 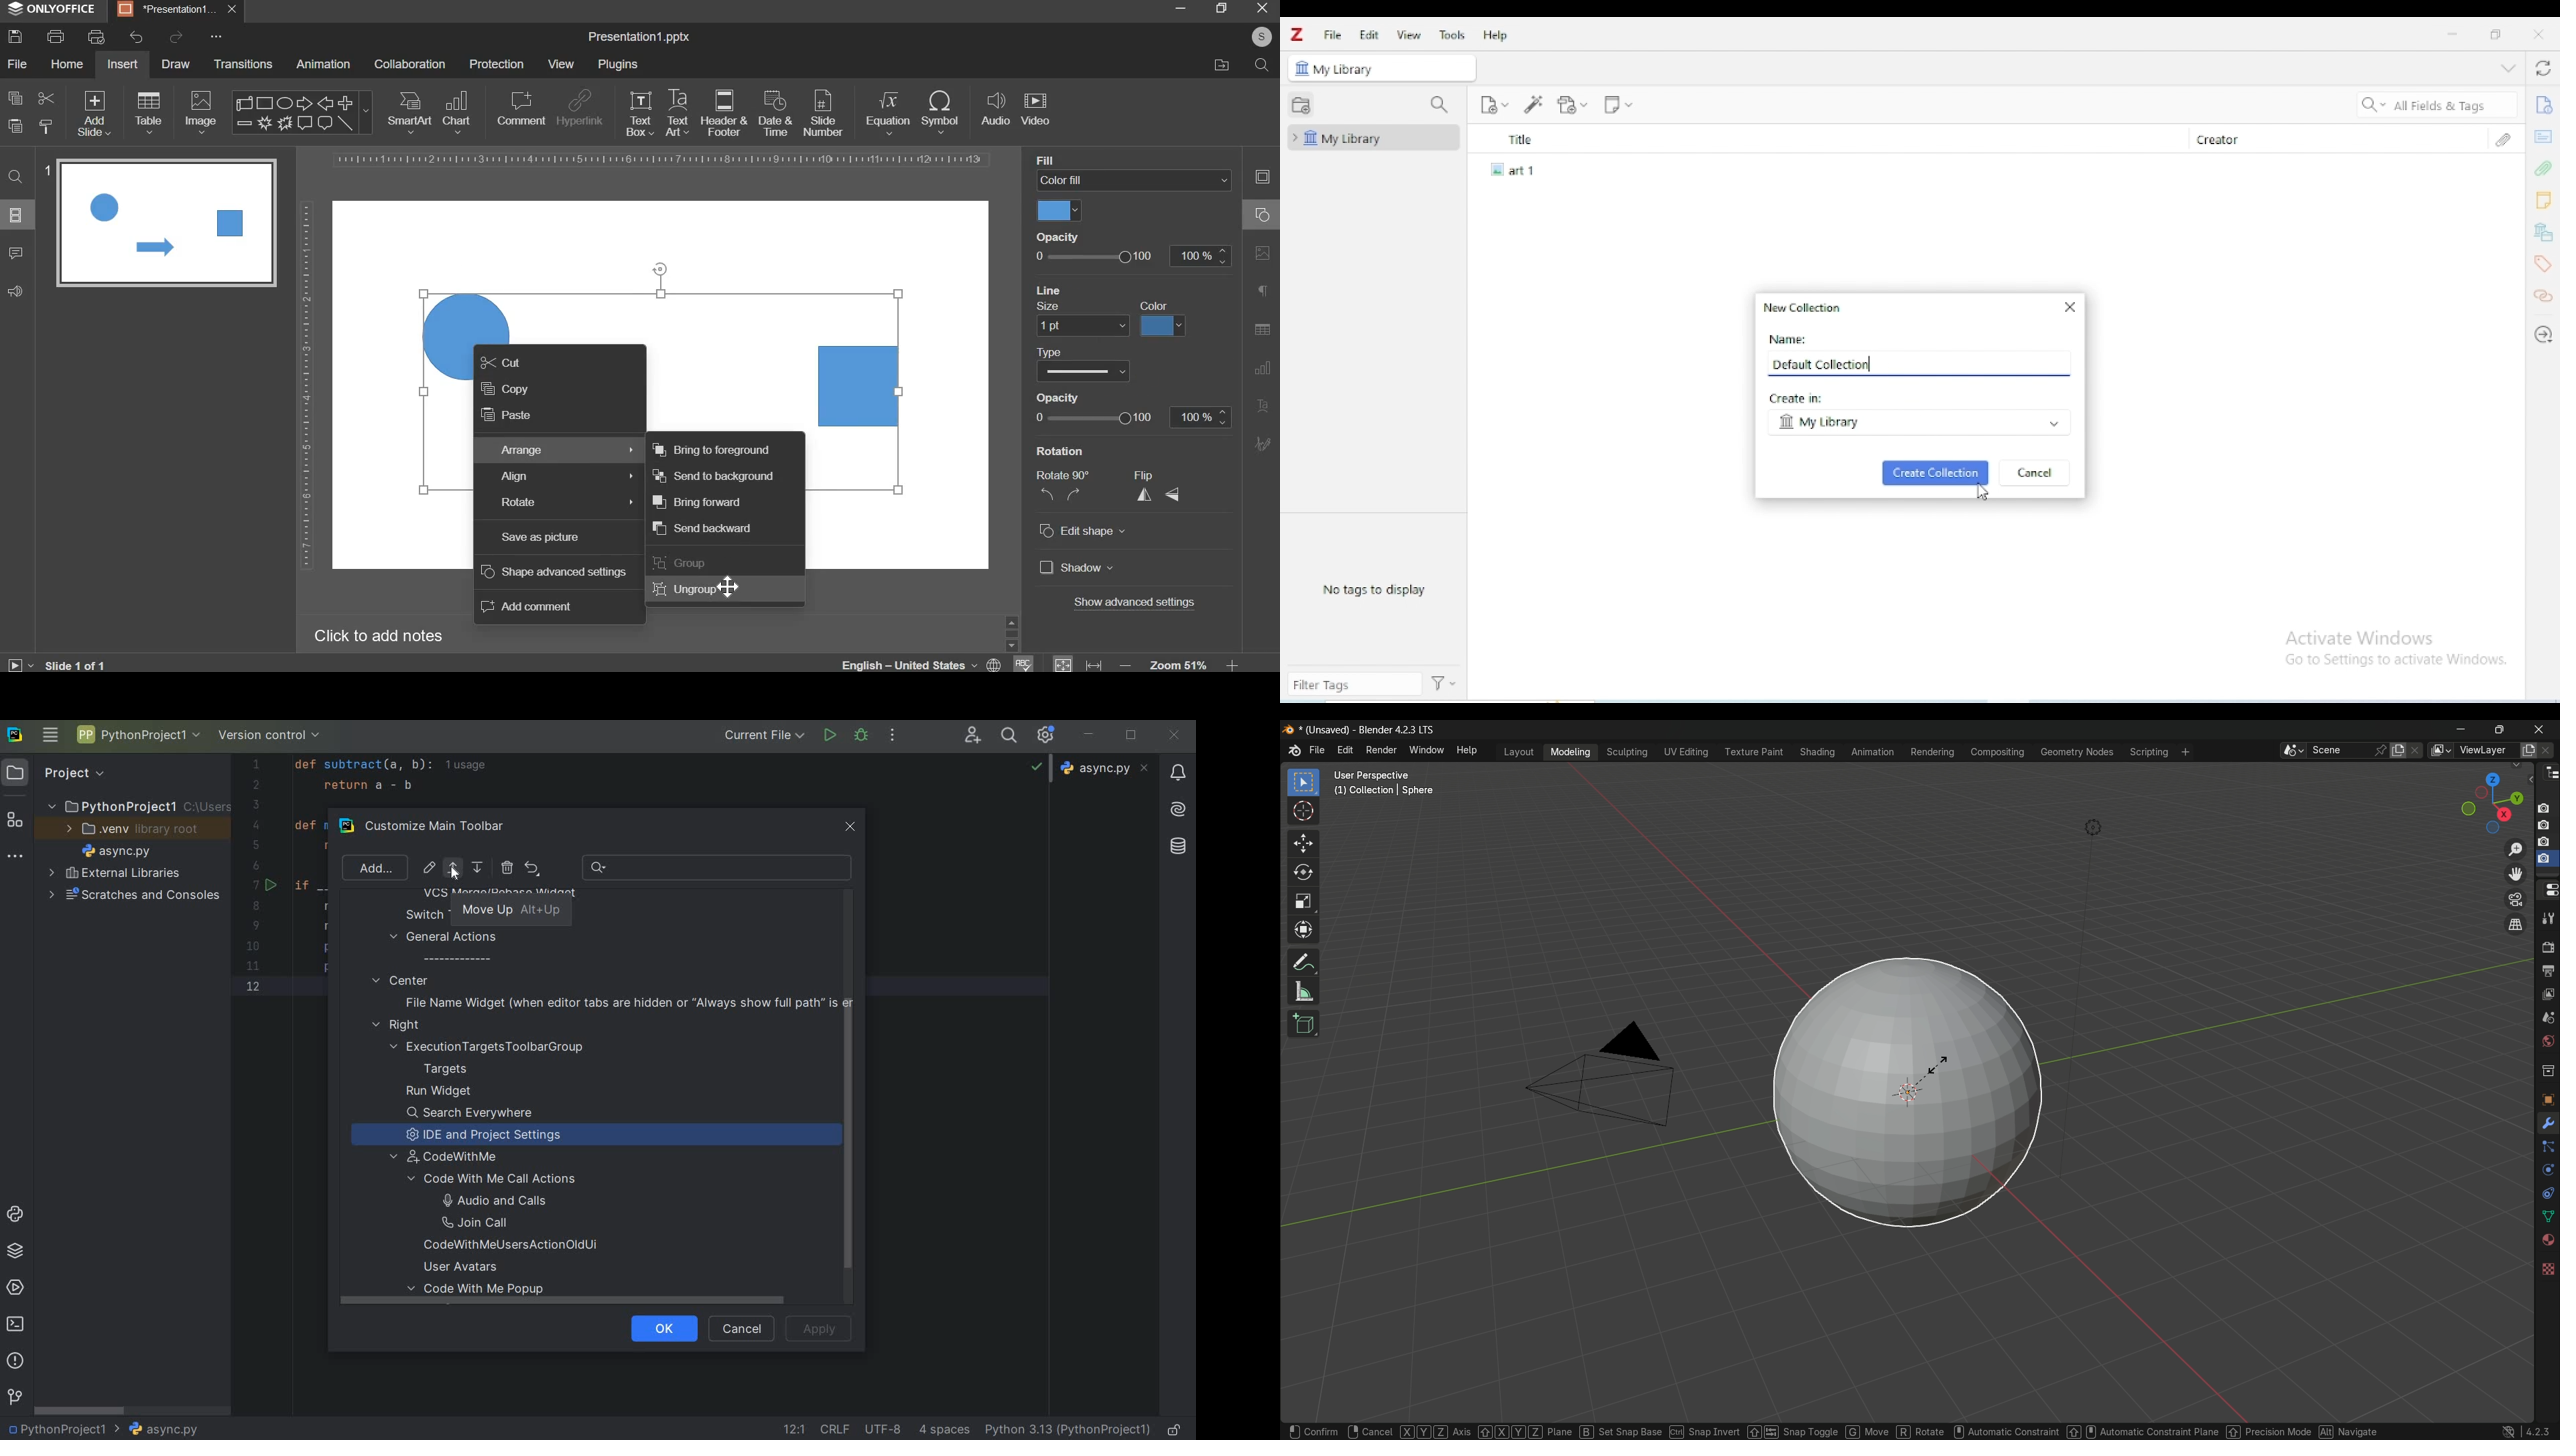 What do you see at coordinates (2547, 971) in the screenshot?
I see `output` at bounding box center [2547, 971].